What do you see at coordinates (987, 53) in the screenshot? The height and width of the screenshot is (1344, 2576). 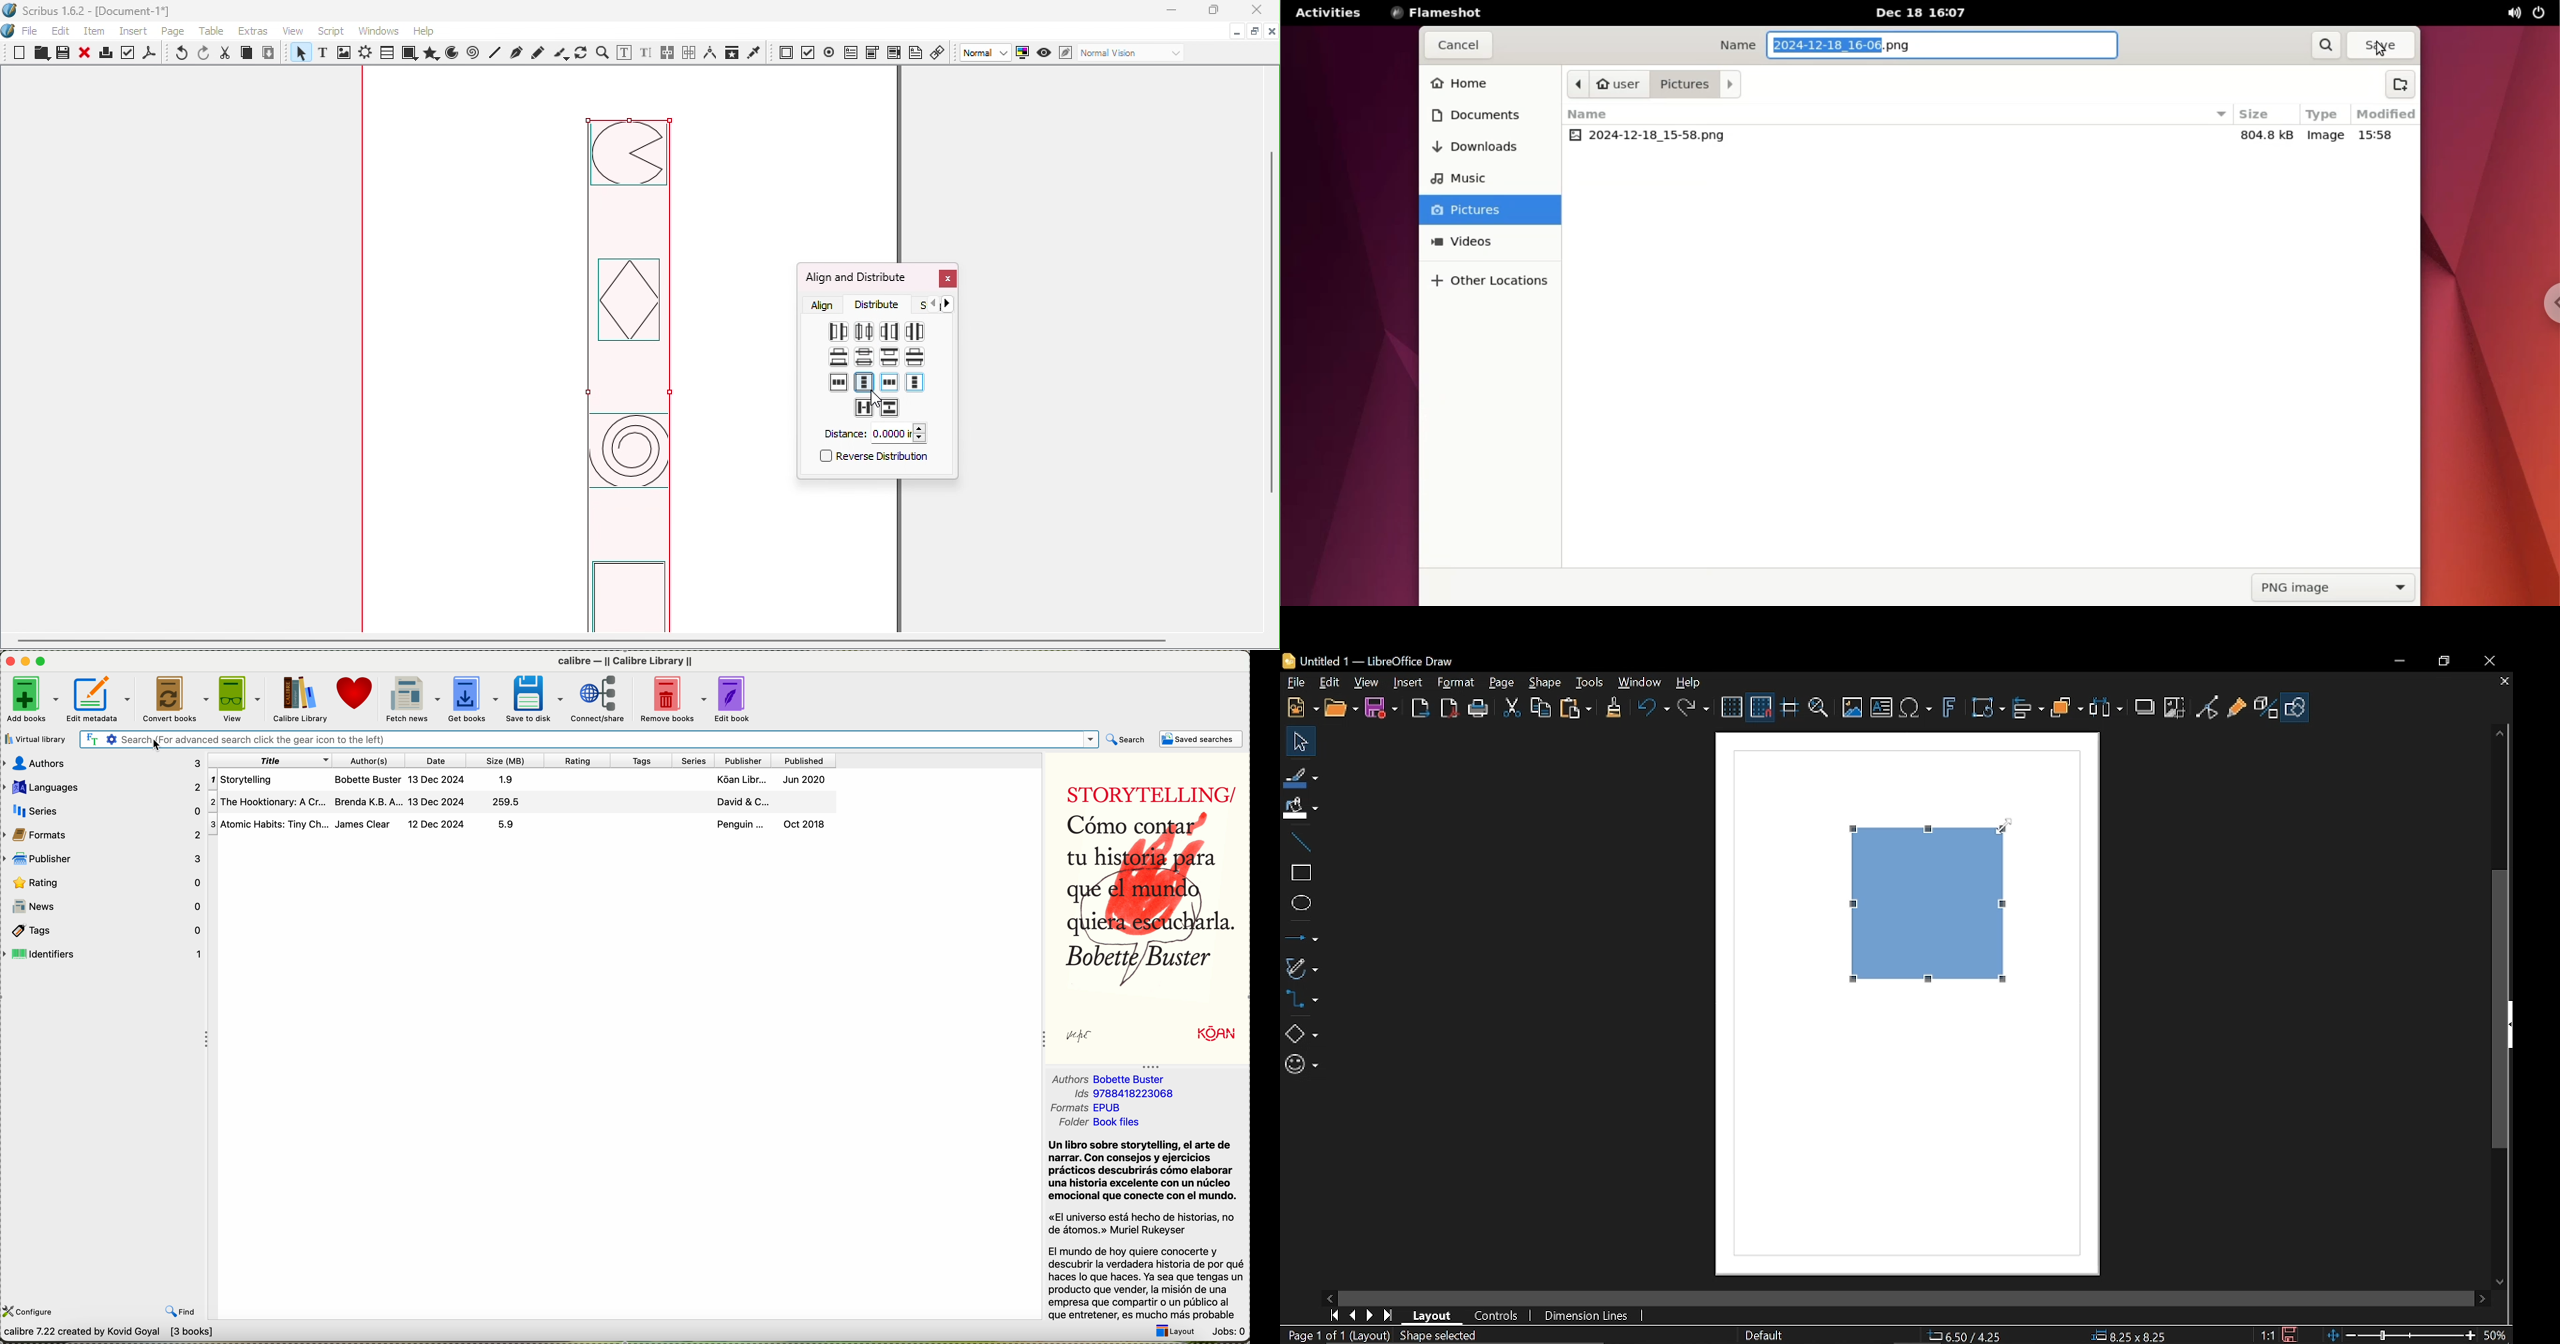 I see `Select image preview quality` at bounding box center [987, 53].